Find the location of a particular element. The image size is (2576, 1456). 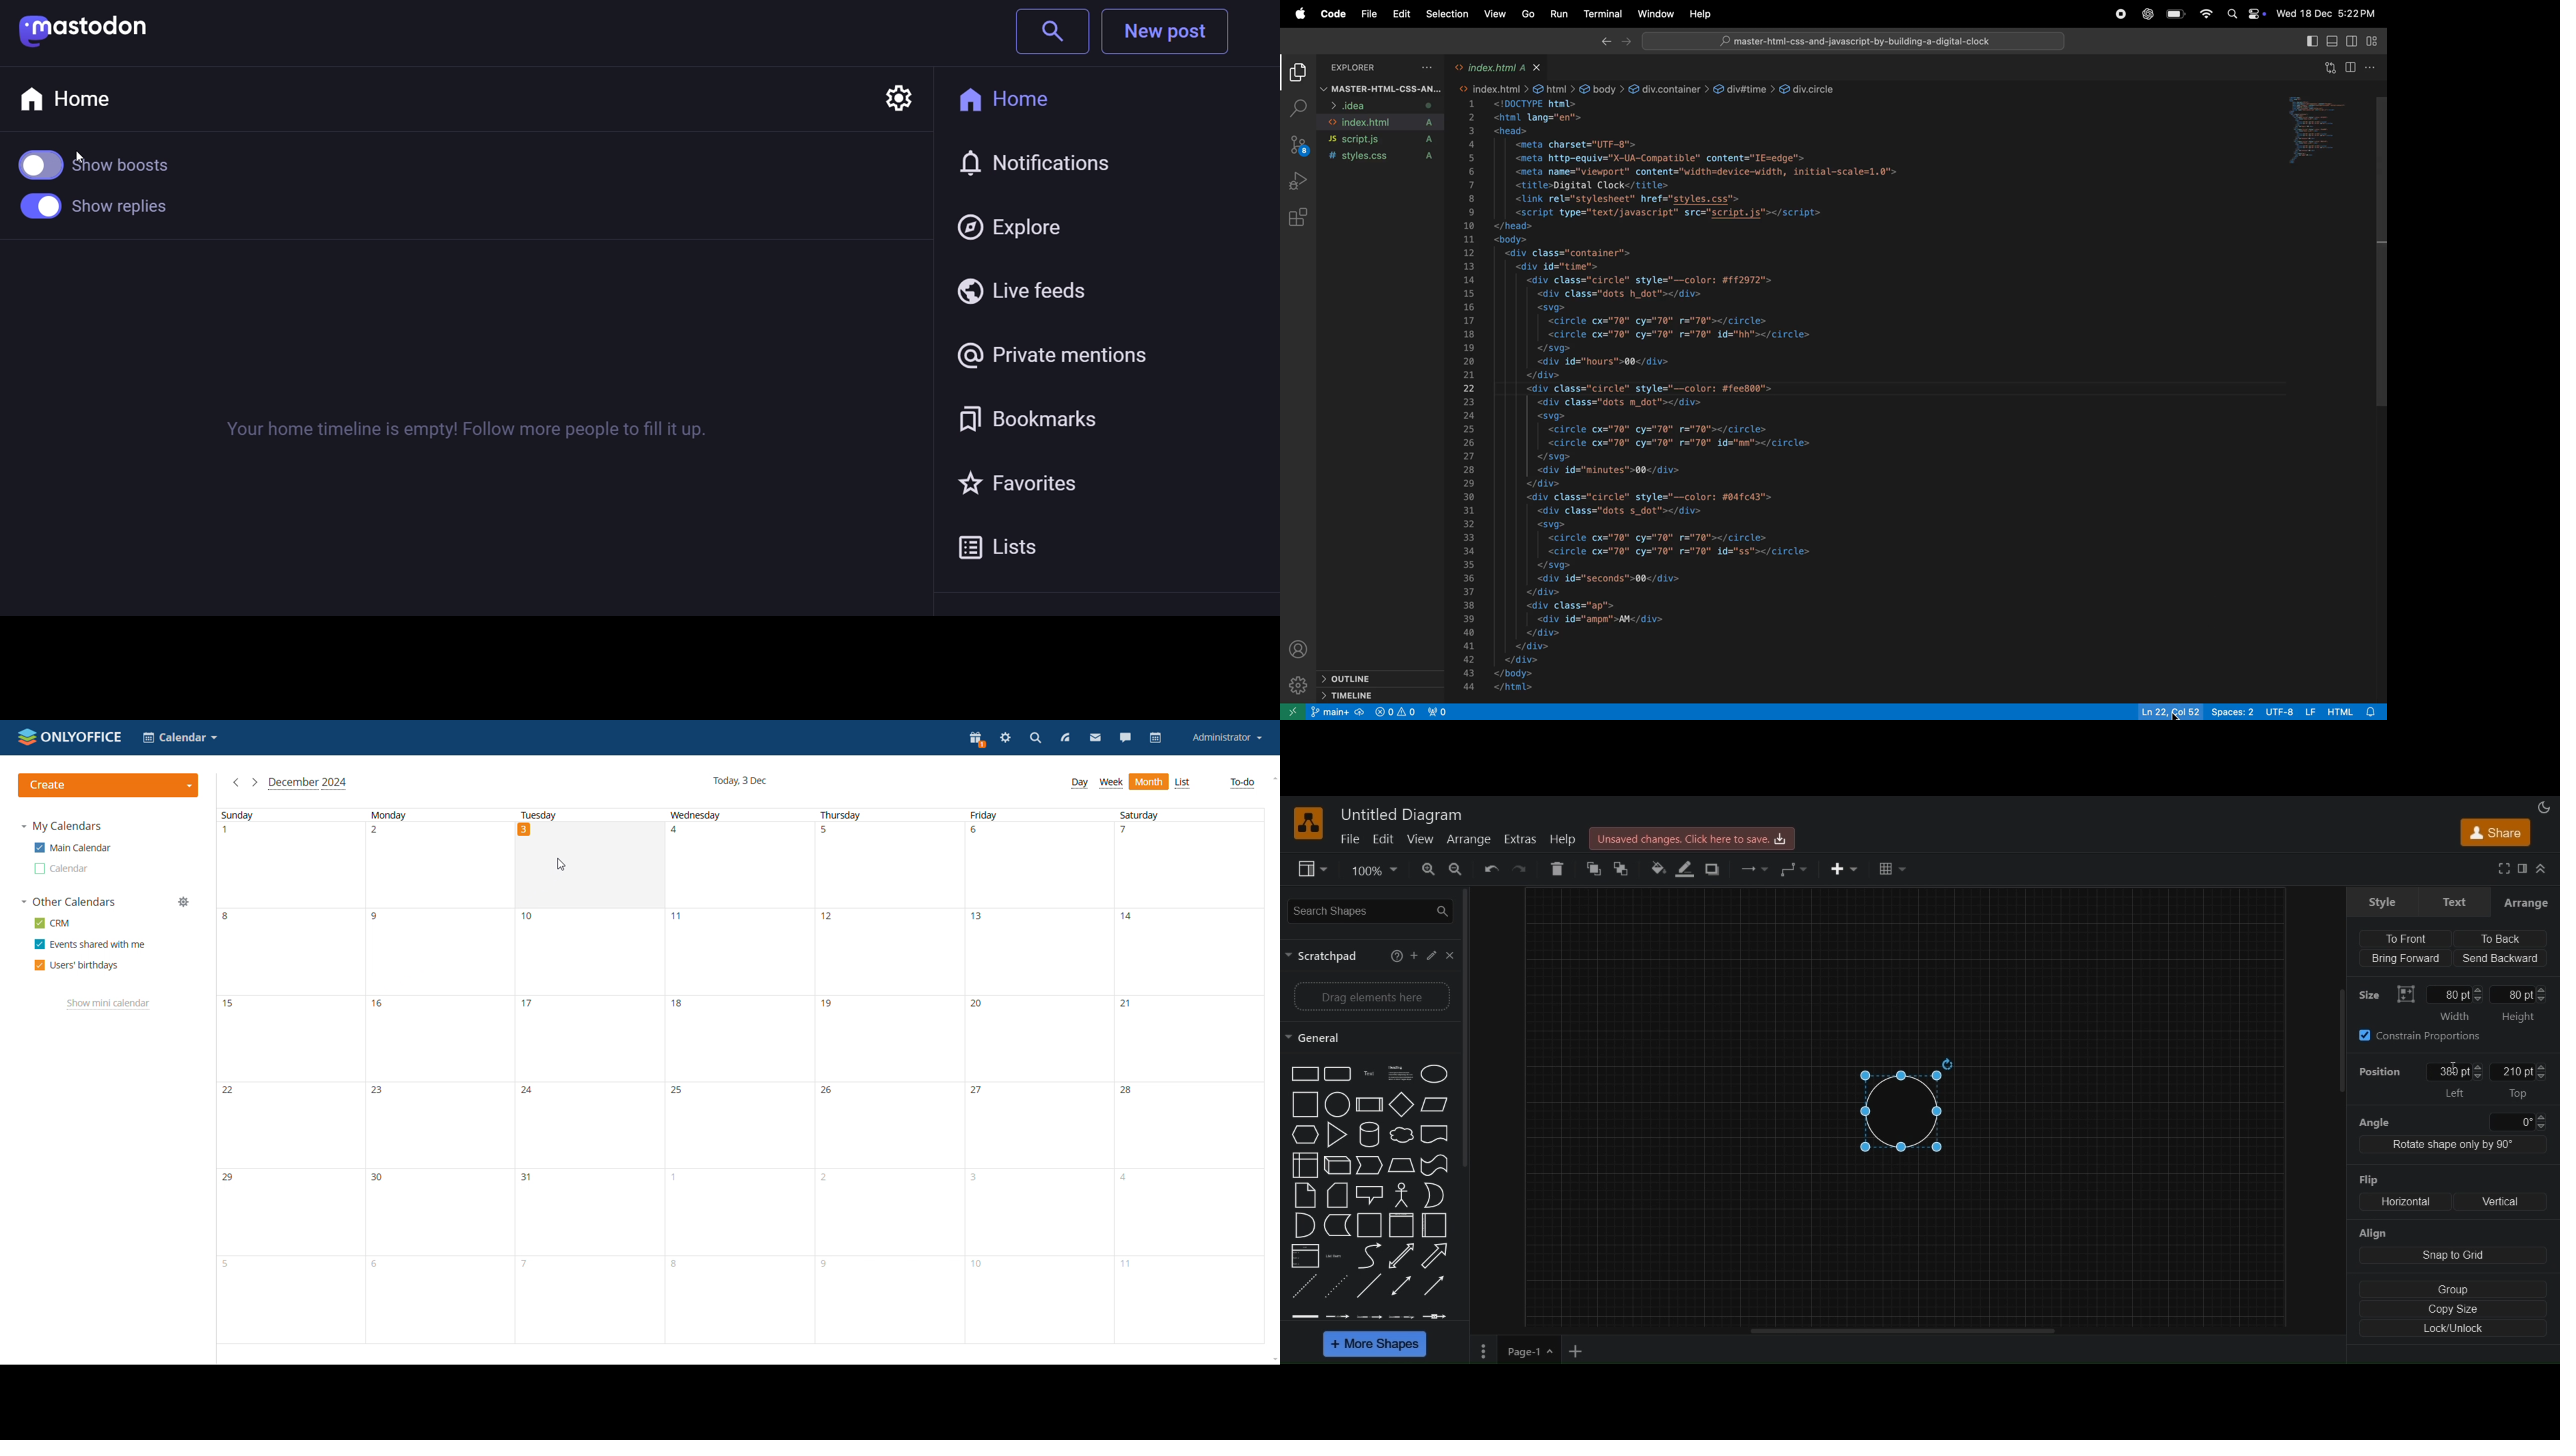

Rombus is located at coordinates (1402, 1166).